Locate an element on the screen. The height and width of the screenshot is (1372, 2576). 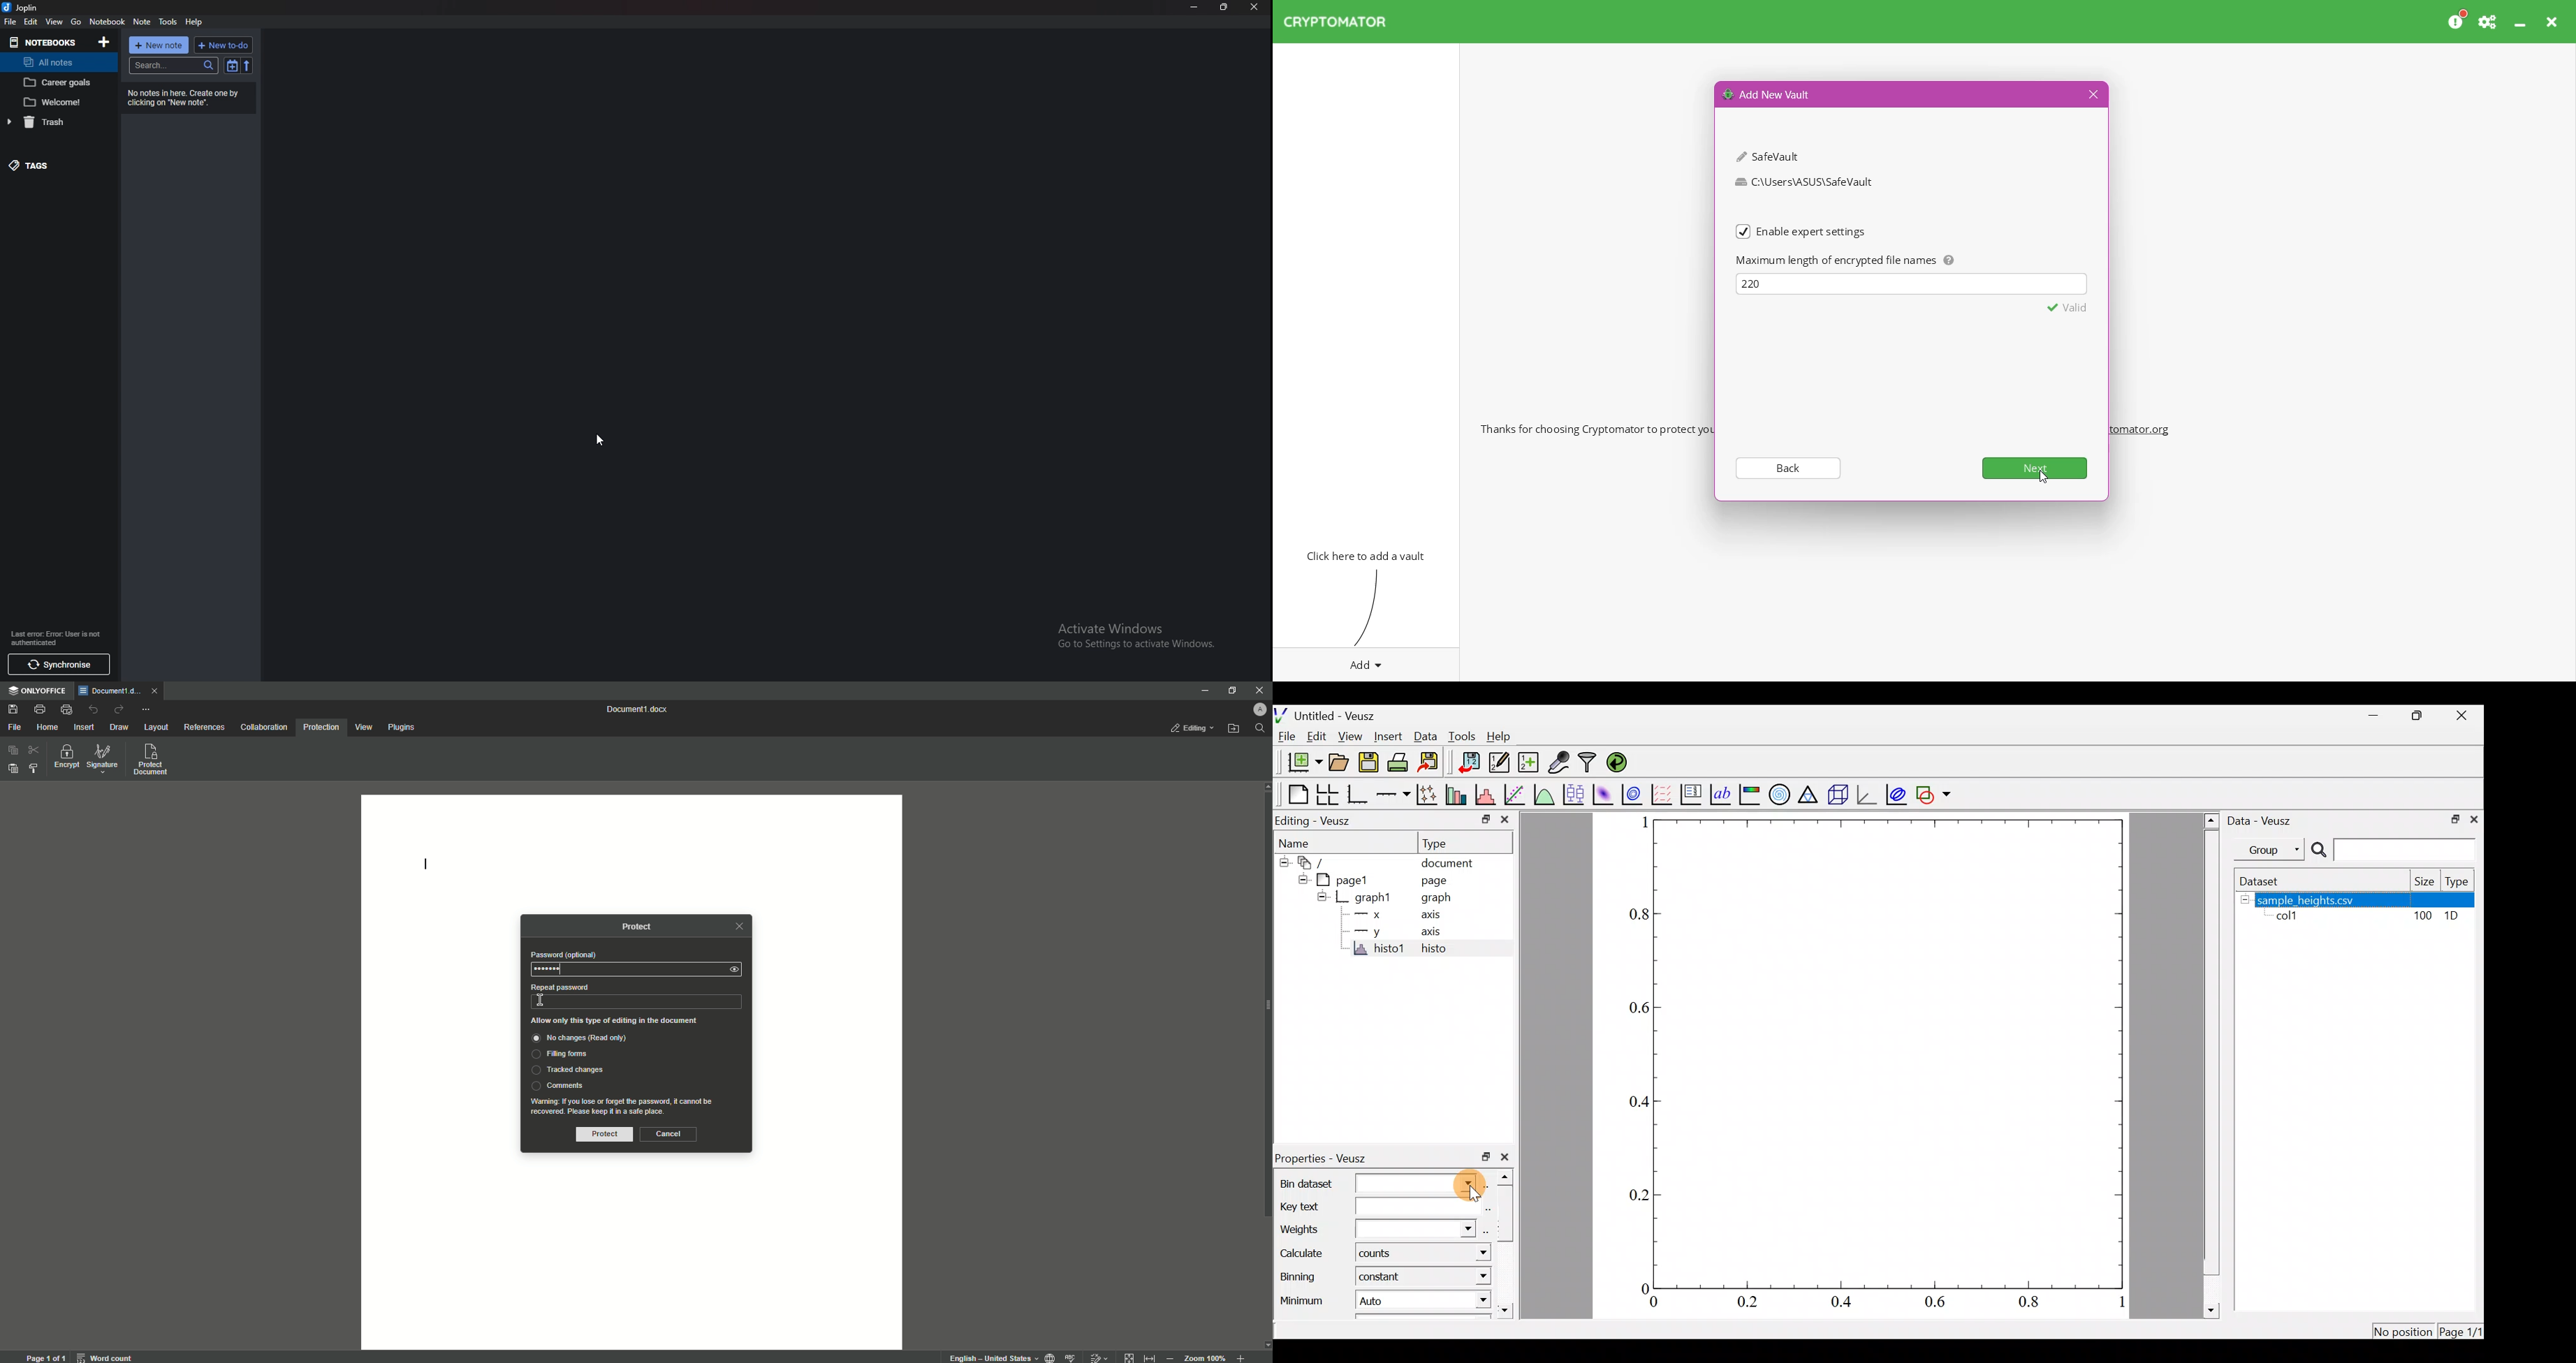
edit and enter new datasets is located at coordinates (1499, 762).